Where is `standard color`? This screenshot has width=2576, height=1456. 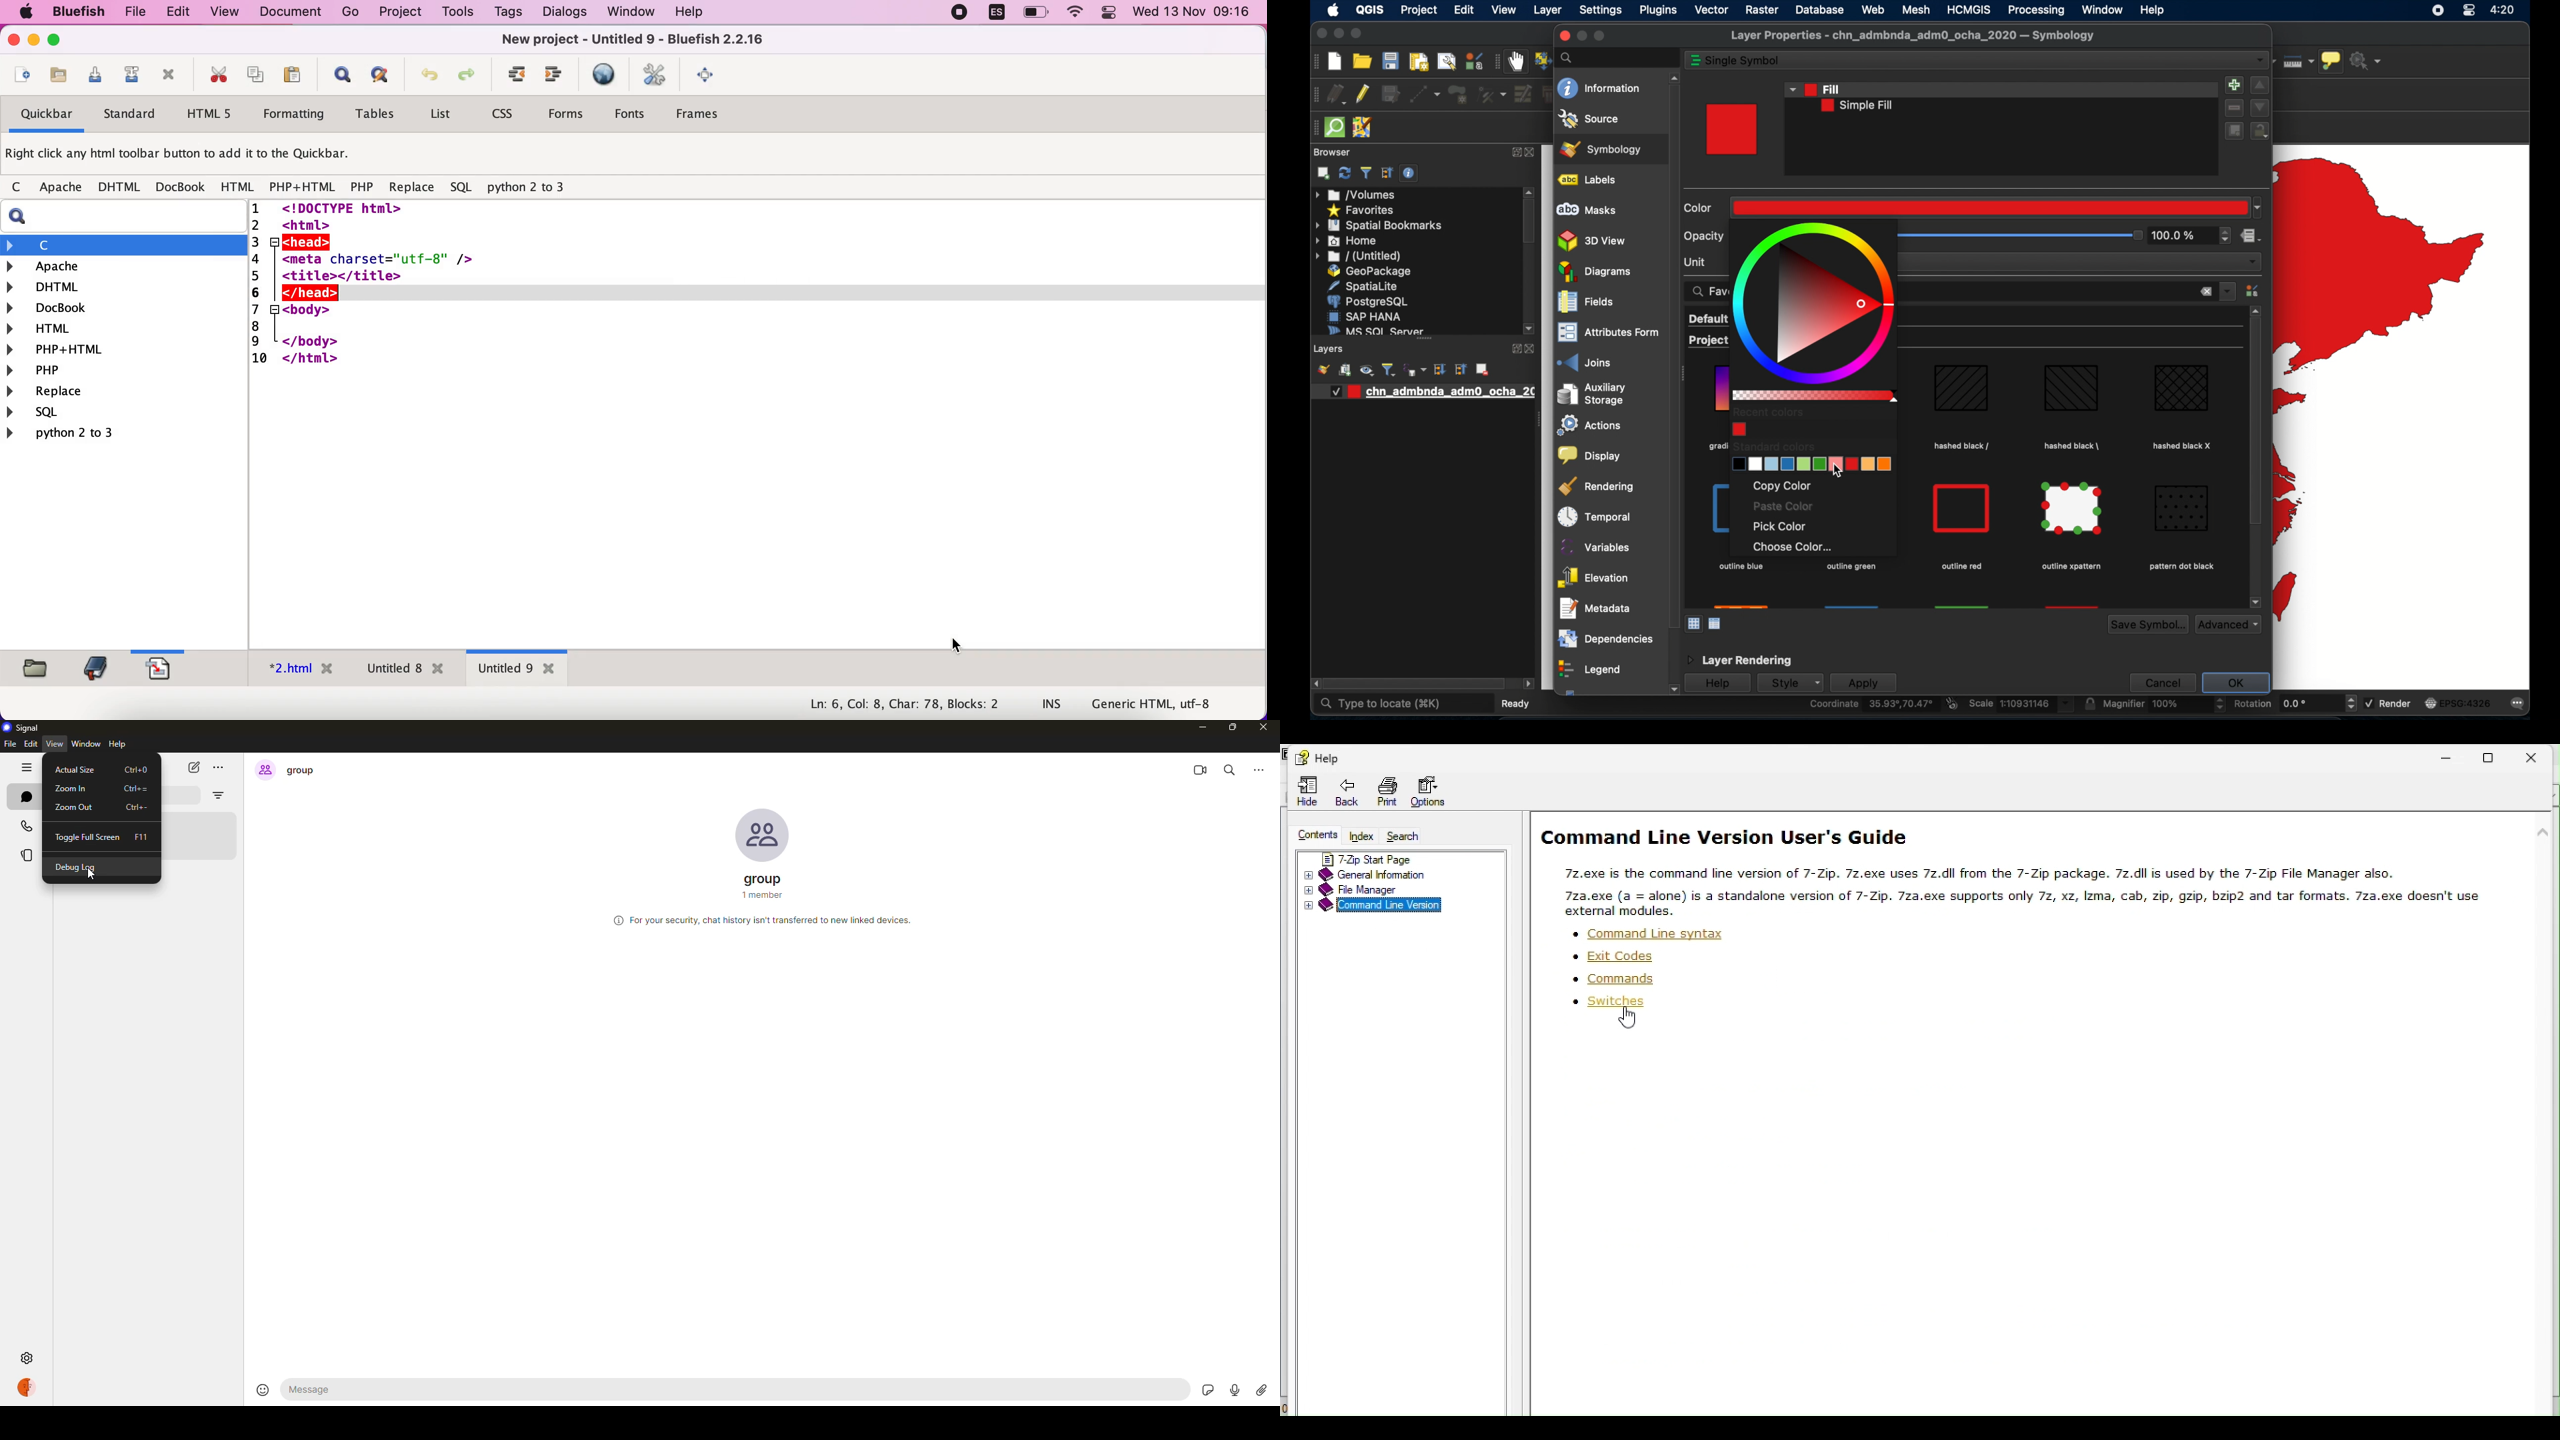
standard color is located at coordinates (1773, 446).